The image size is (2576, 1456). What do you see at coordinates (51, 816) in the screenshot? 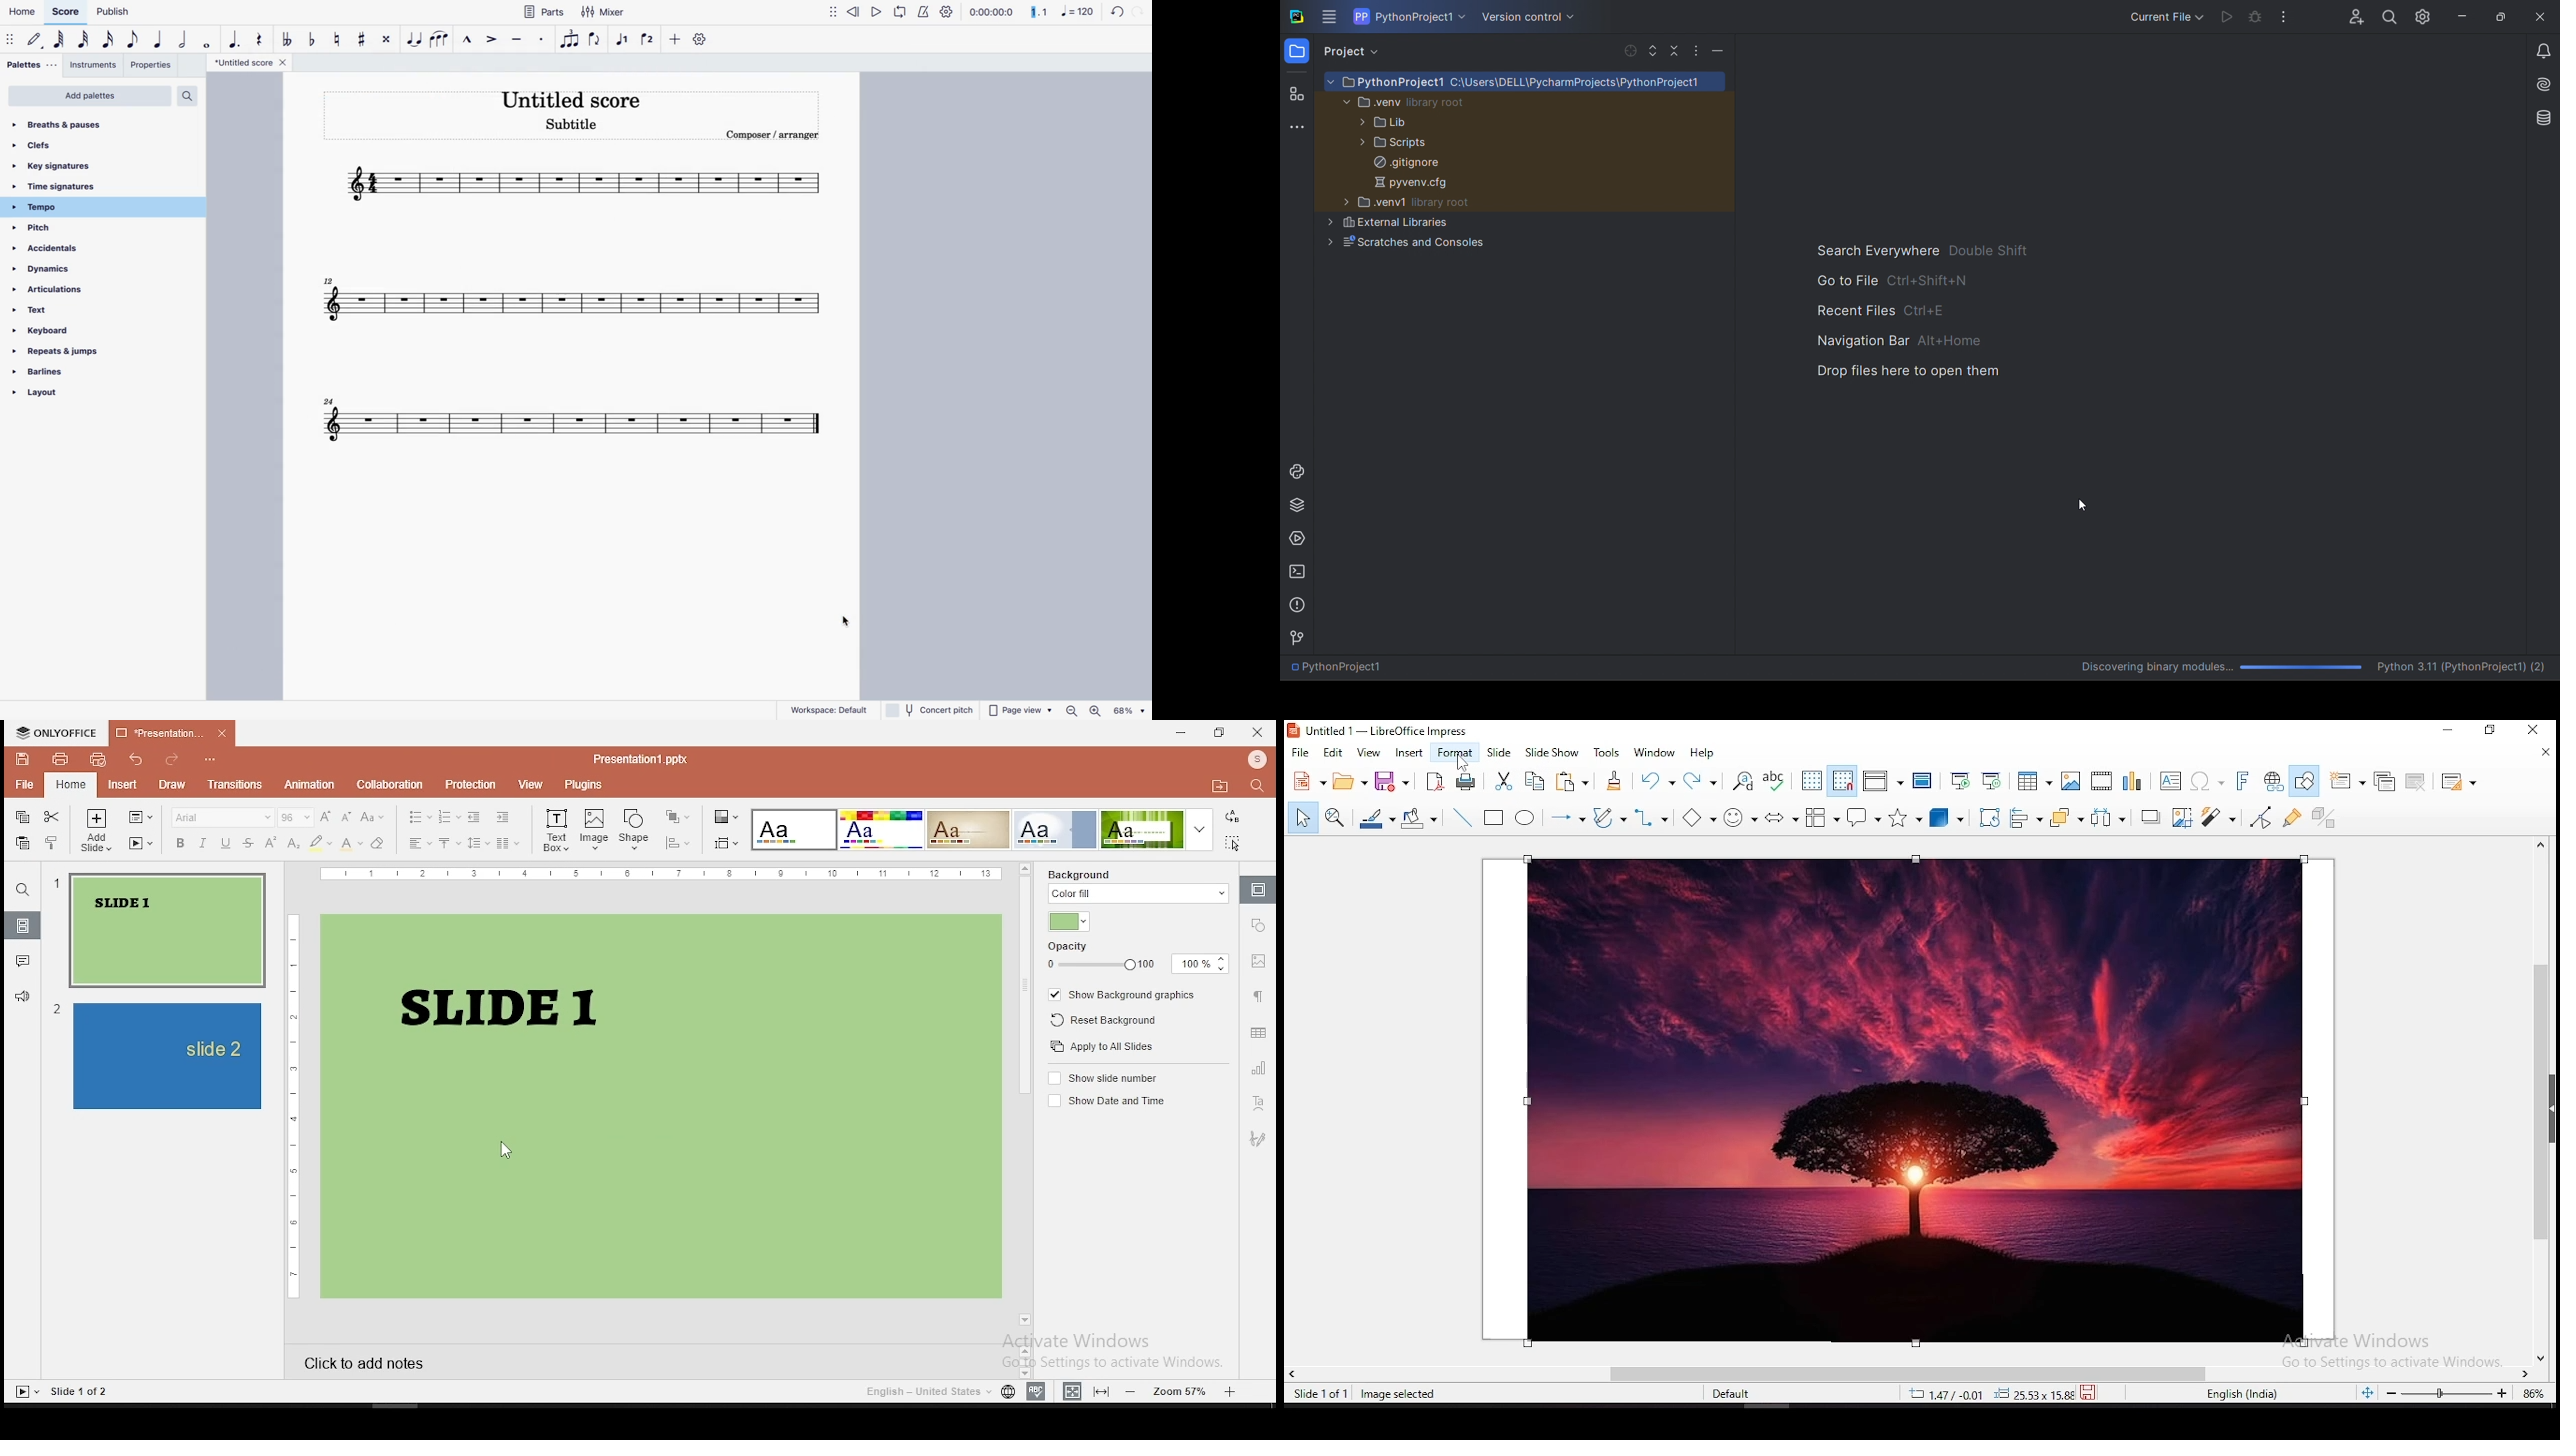
I see `cut` at bounding box center [51, 816].